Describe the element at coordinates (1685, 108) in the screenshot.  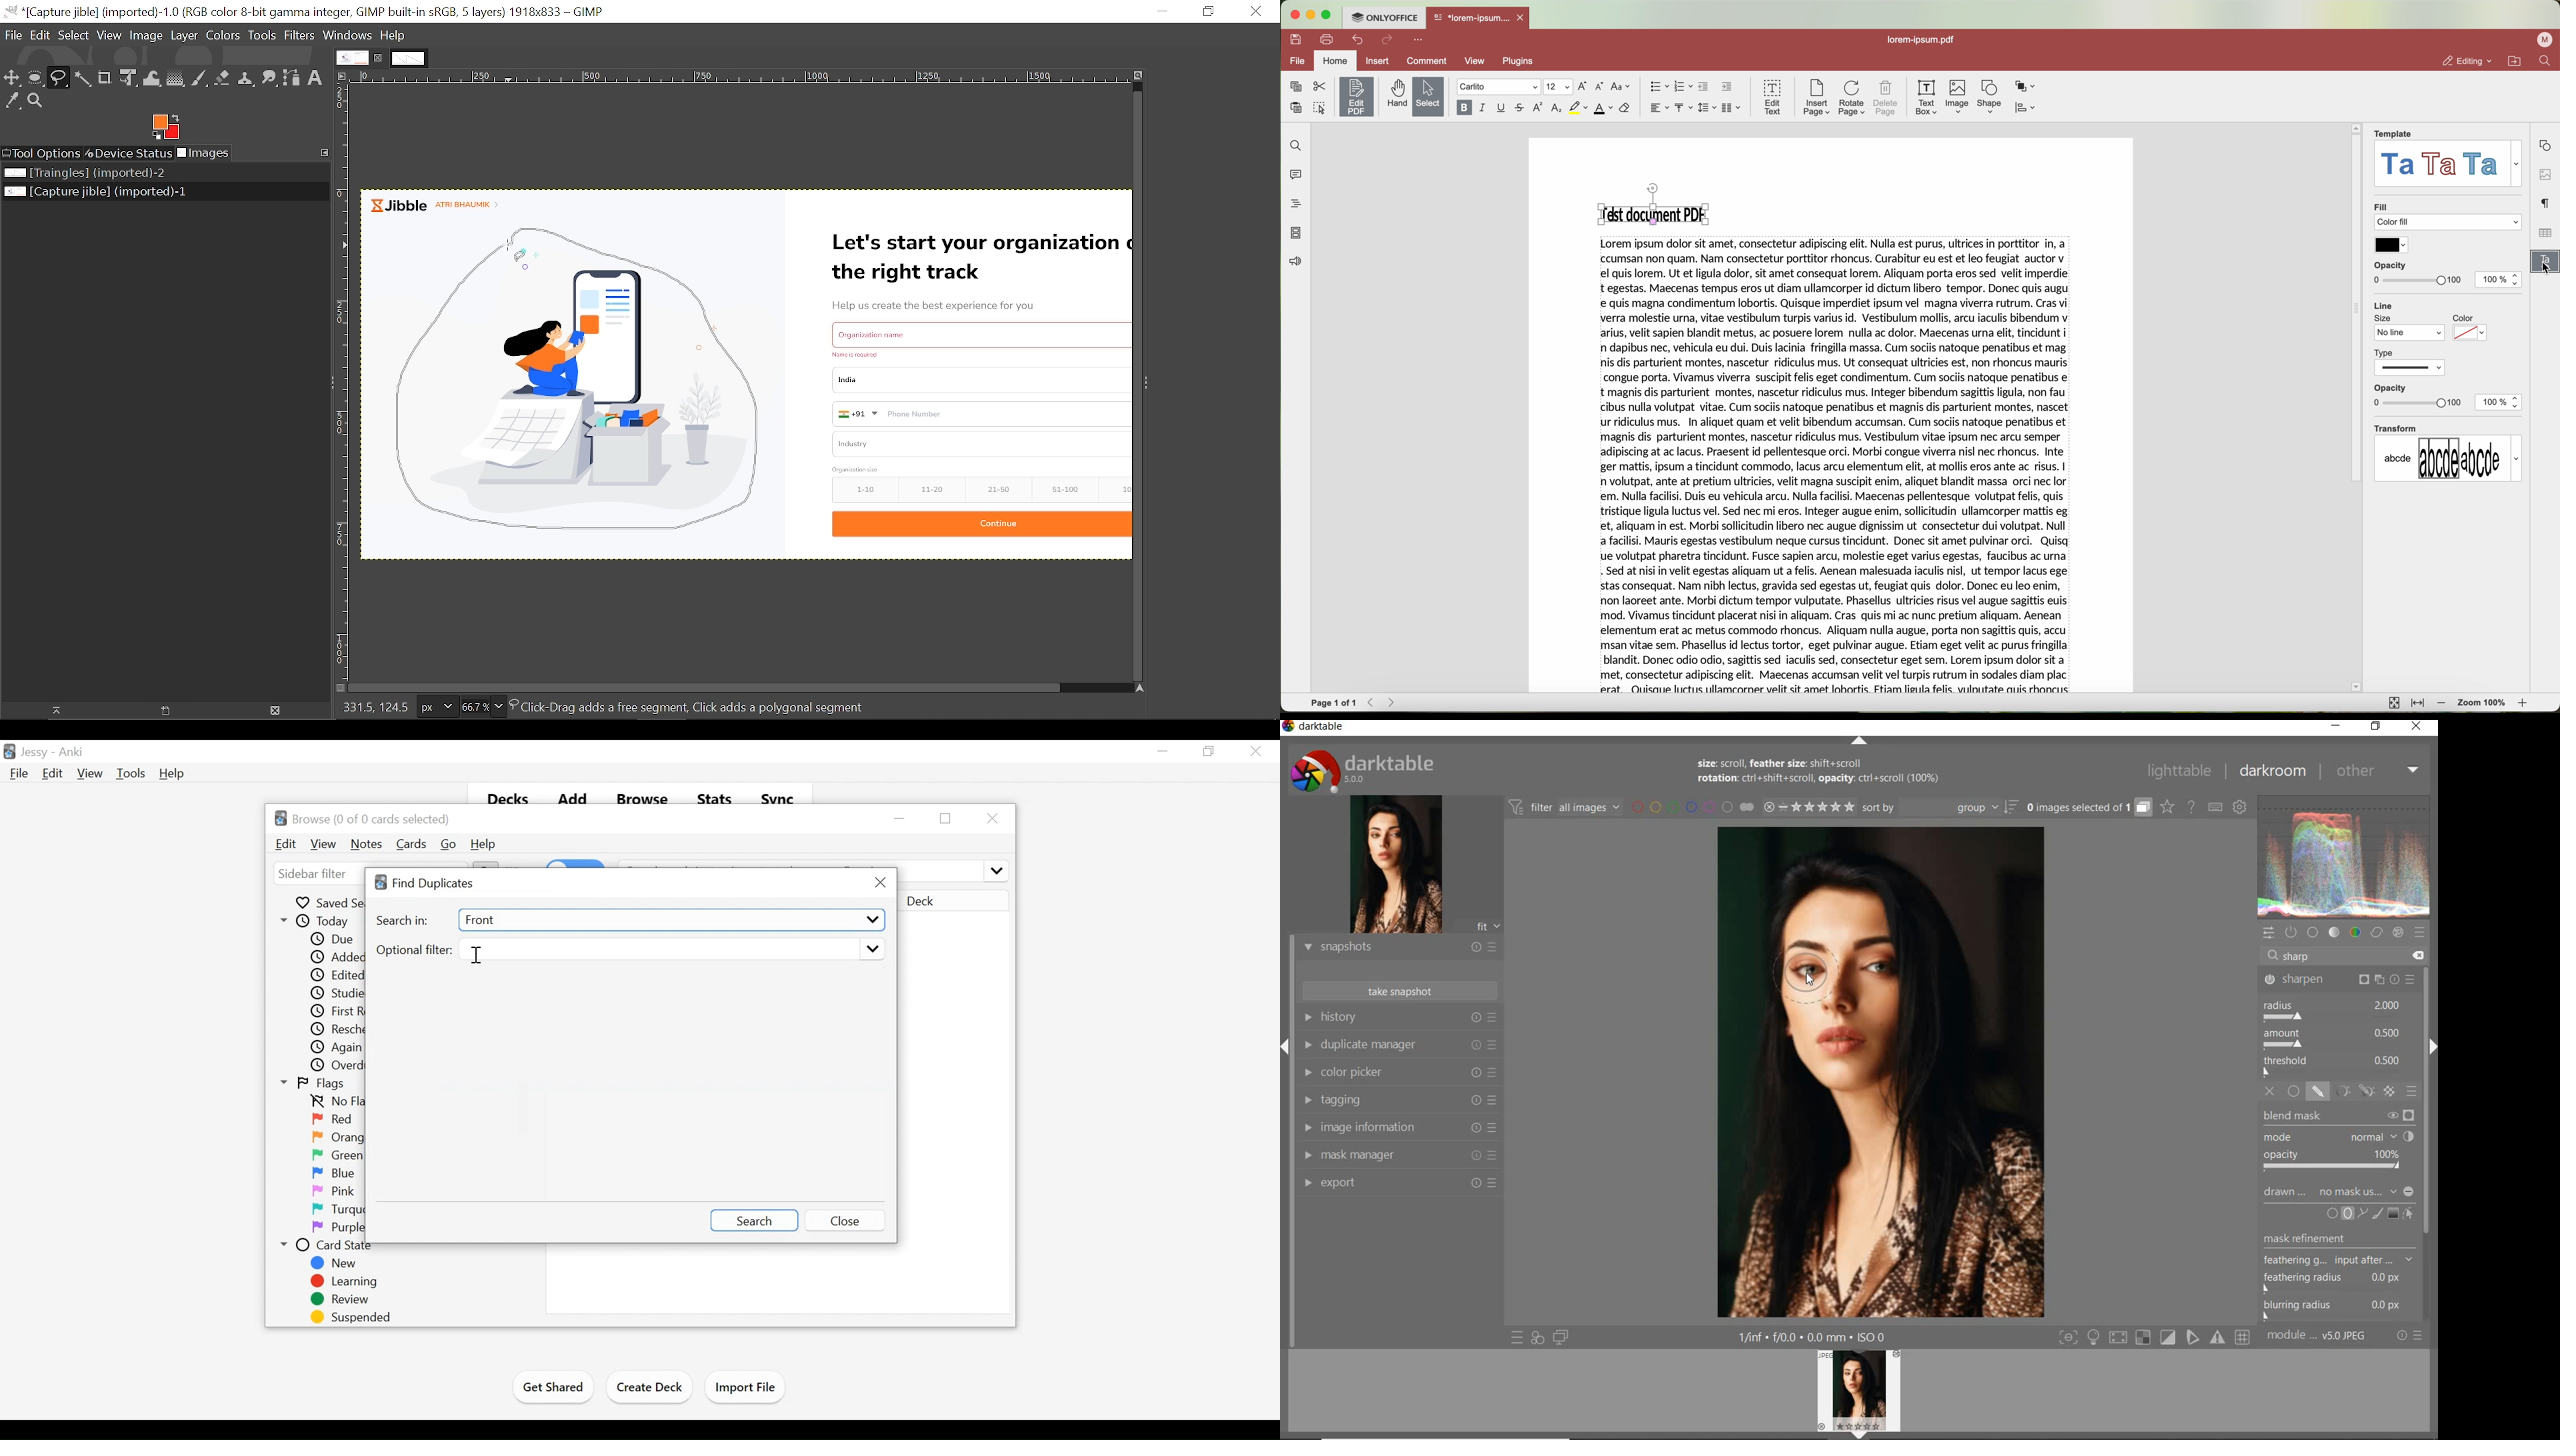
I see `vertical align` at that location.